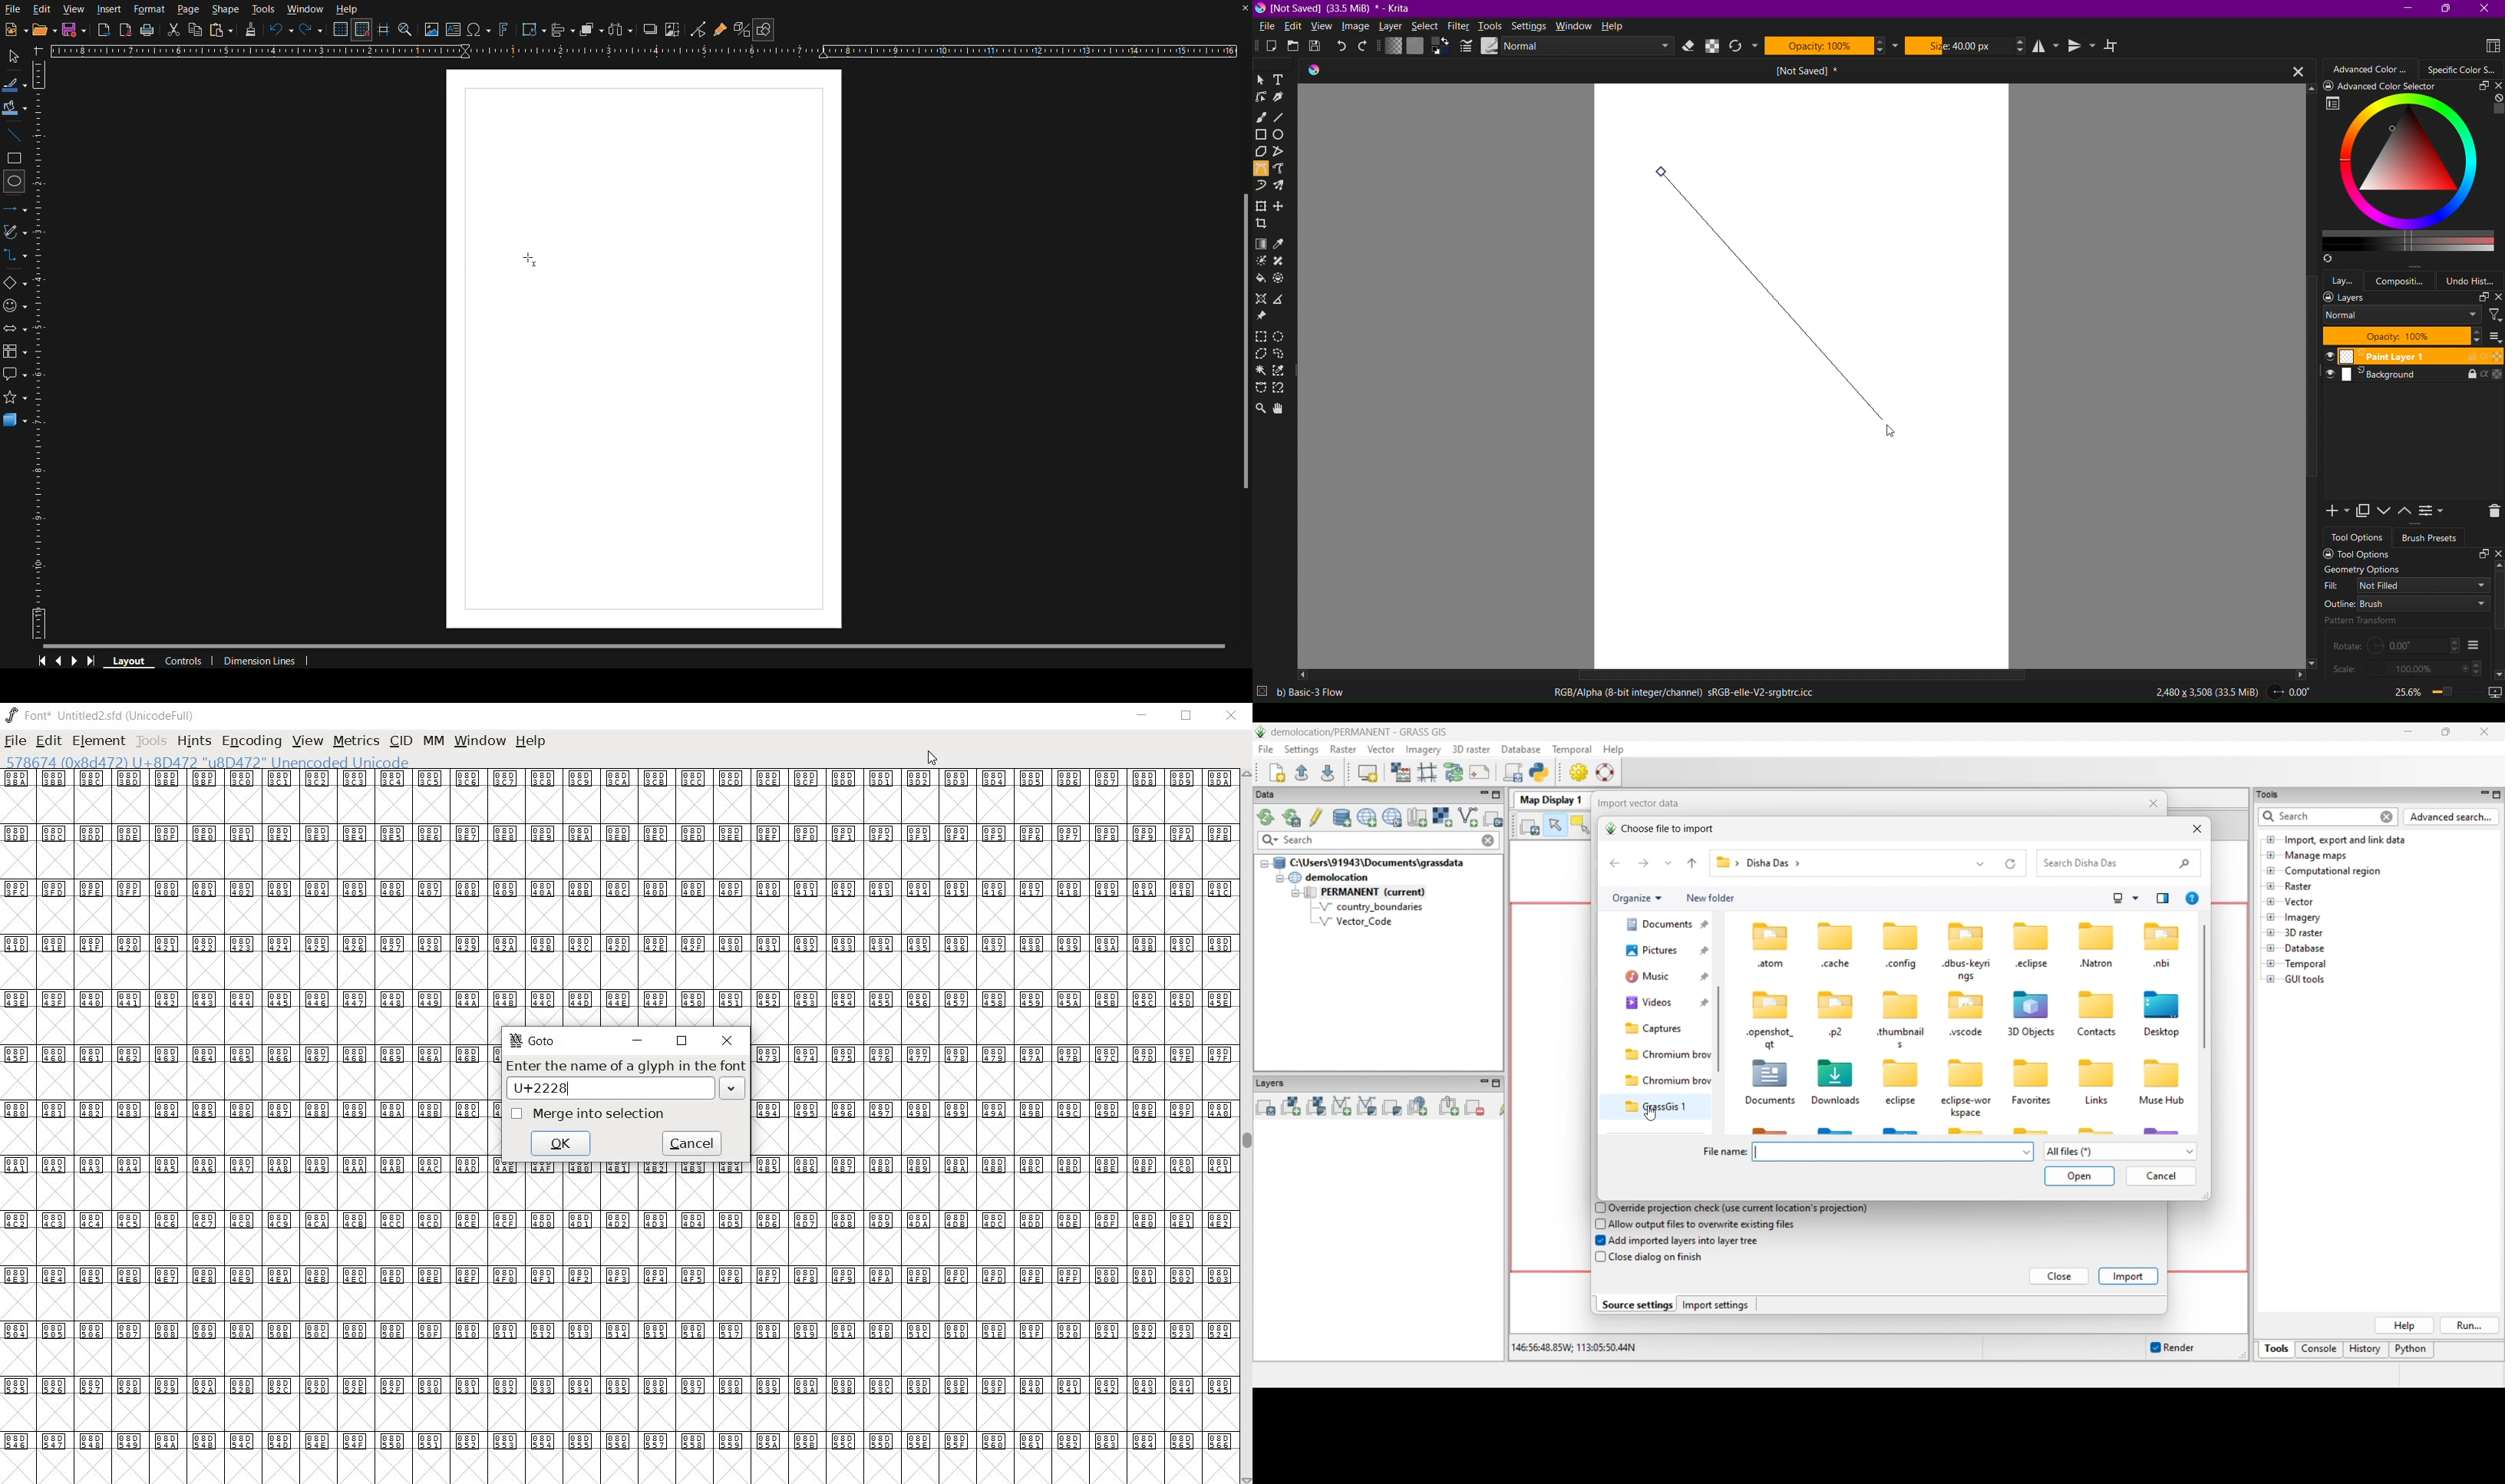 The height and width of the screenshot is (1484, 2520). I want to click on Undo, so click(281, 32).